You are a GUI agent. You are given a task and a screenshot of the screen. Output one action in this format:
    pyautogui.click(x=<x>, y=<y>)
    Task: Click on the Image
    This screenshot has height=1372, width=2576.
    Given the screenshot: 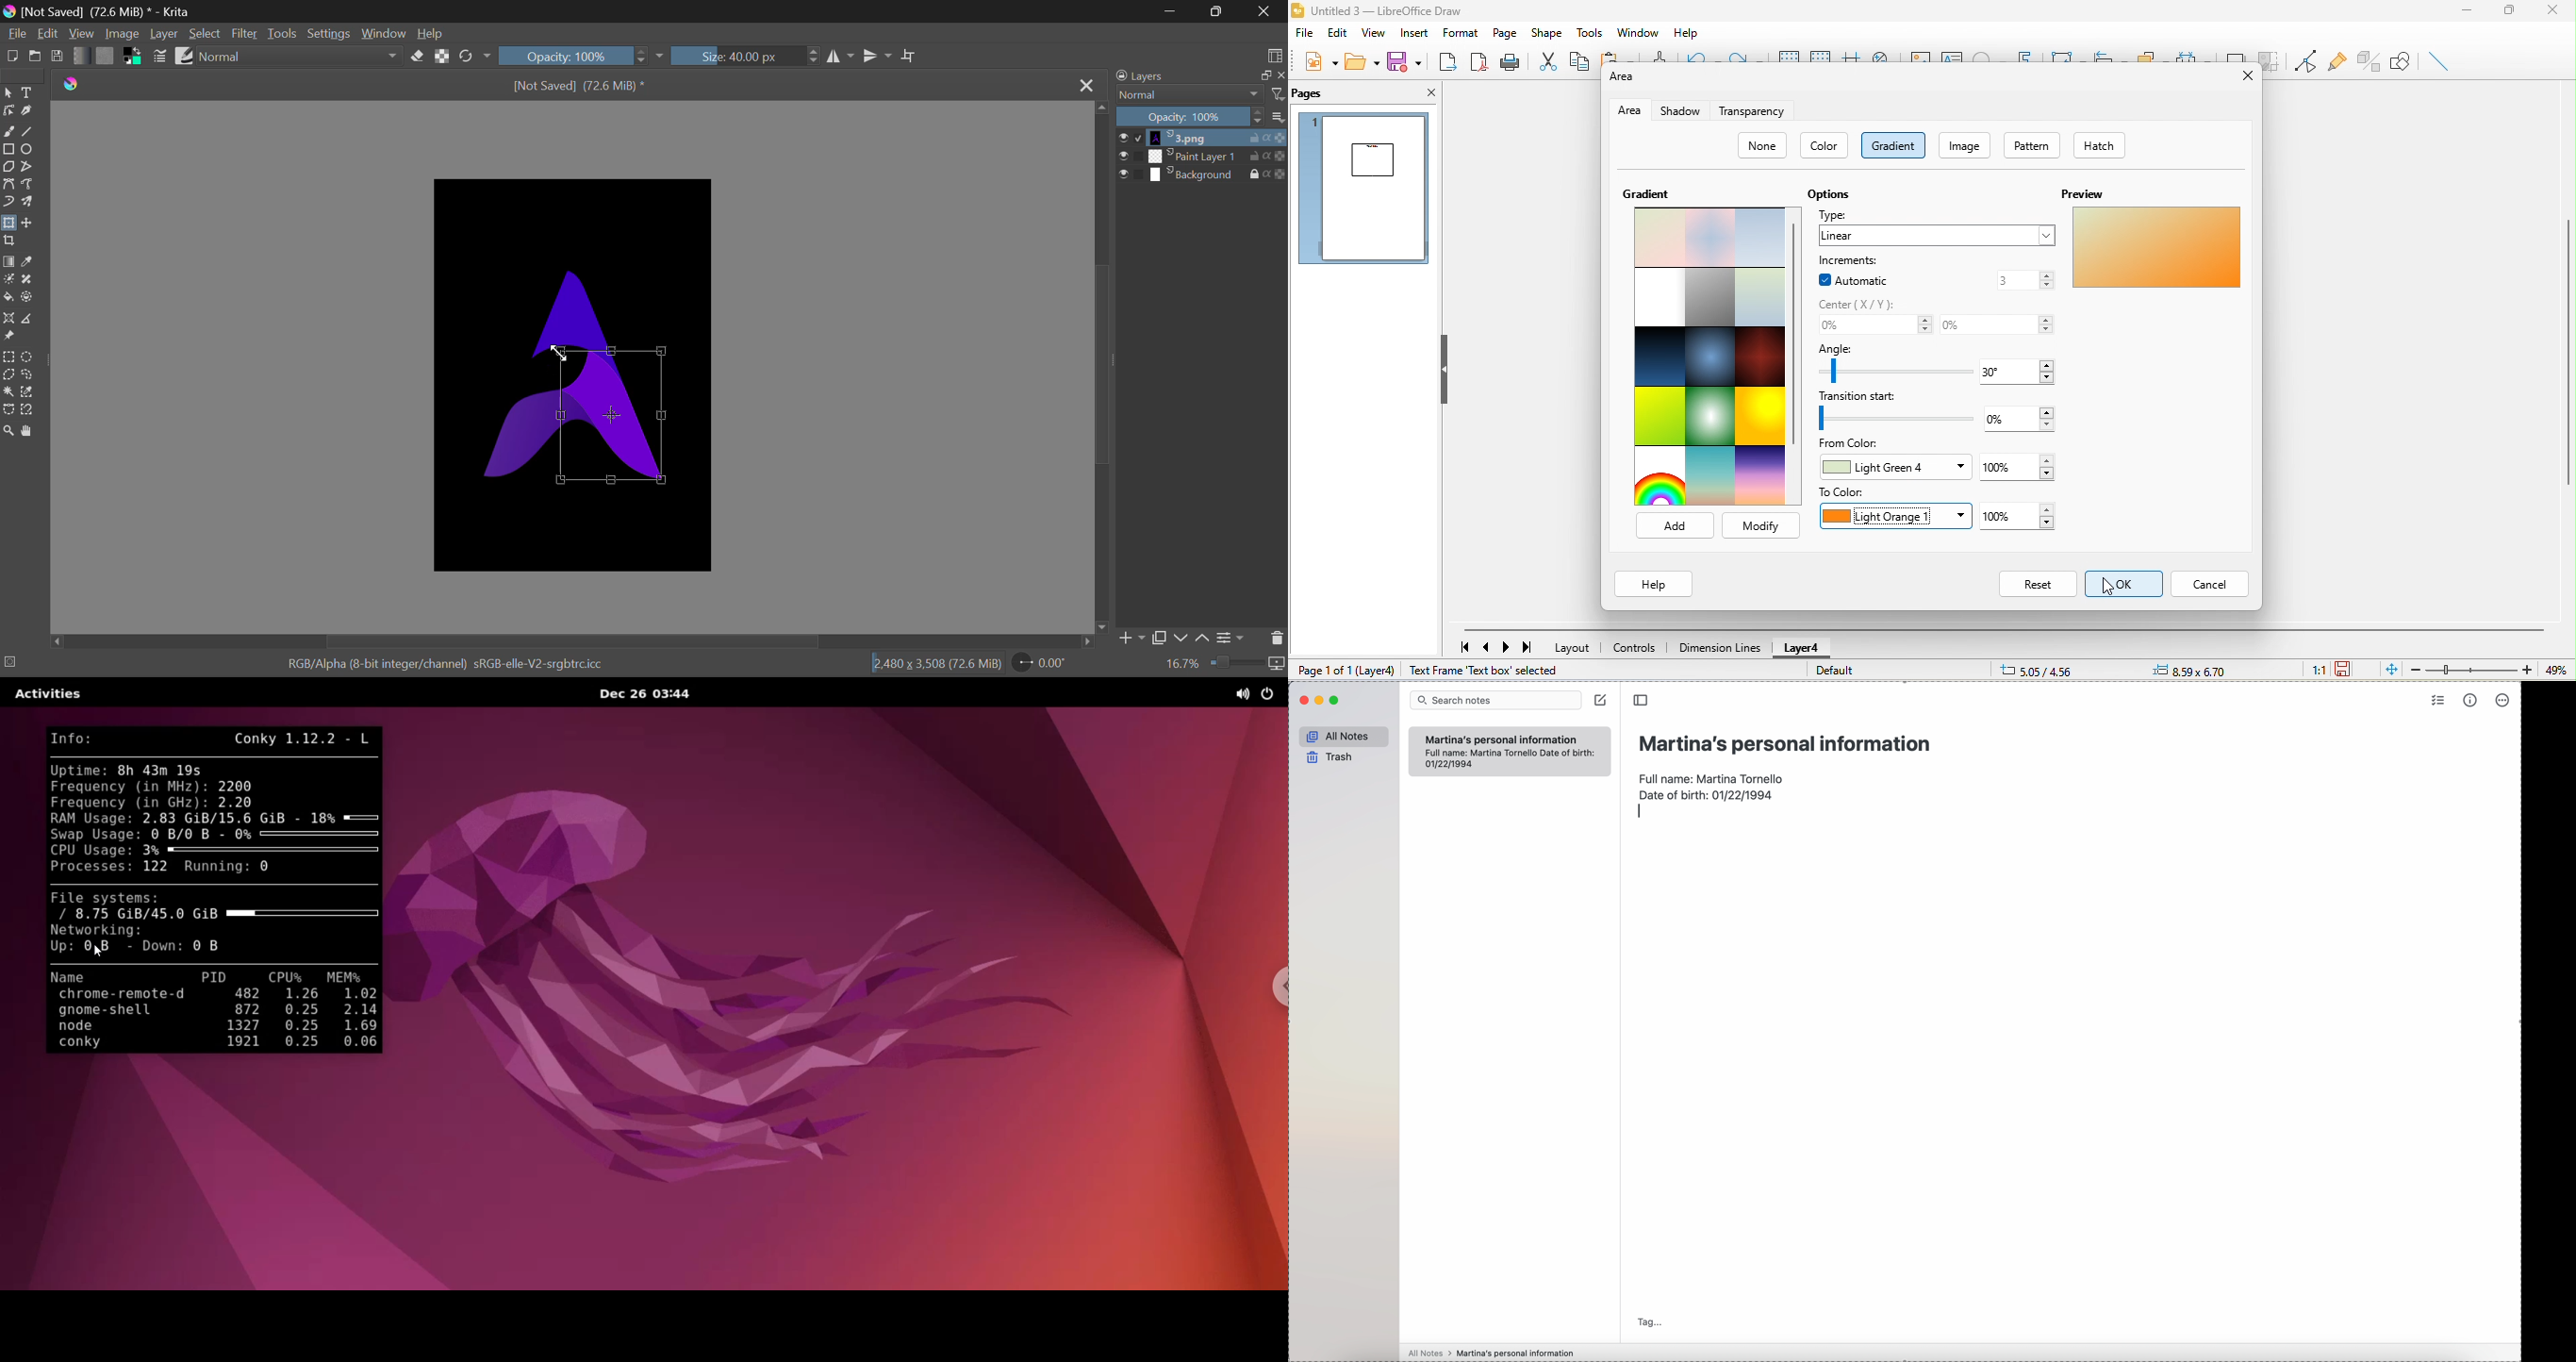 What is the action you would take?
    pyautogui.click(x=124, y=35)
    